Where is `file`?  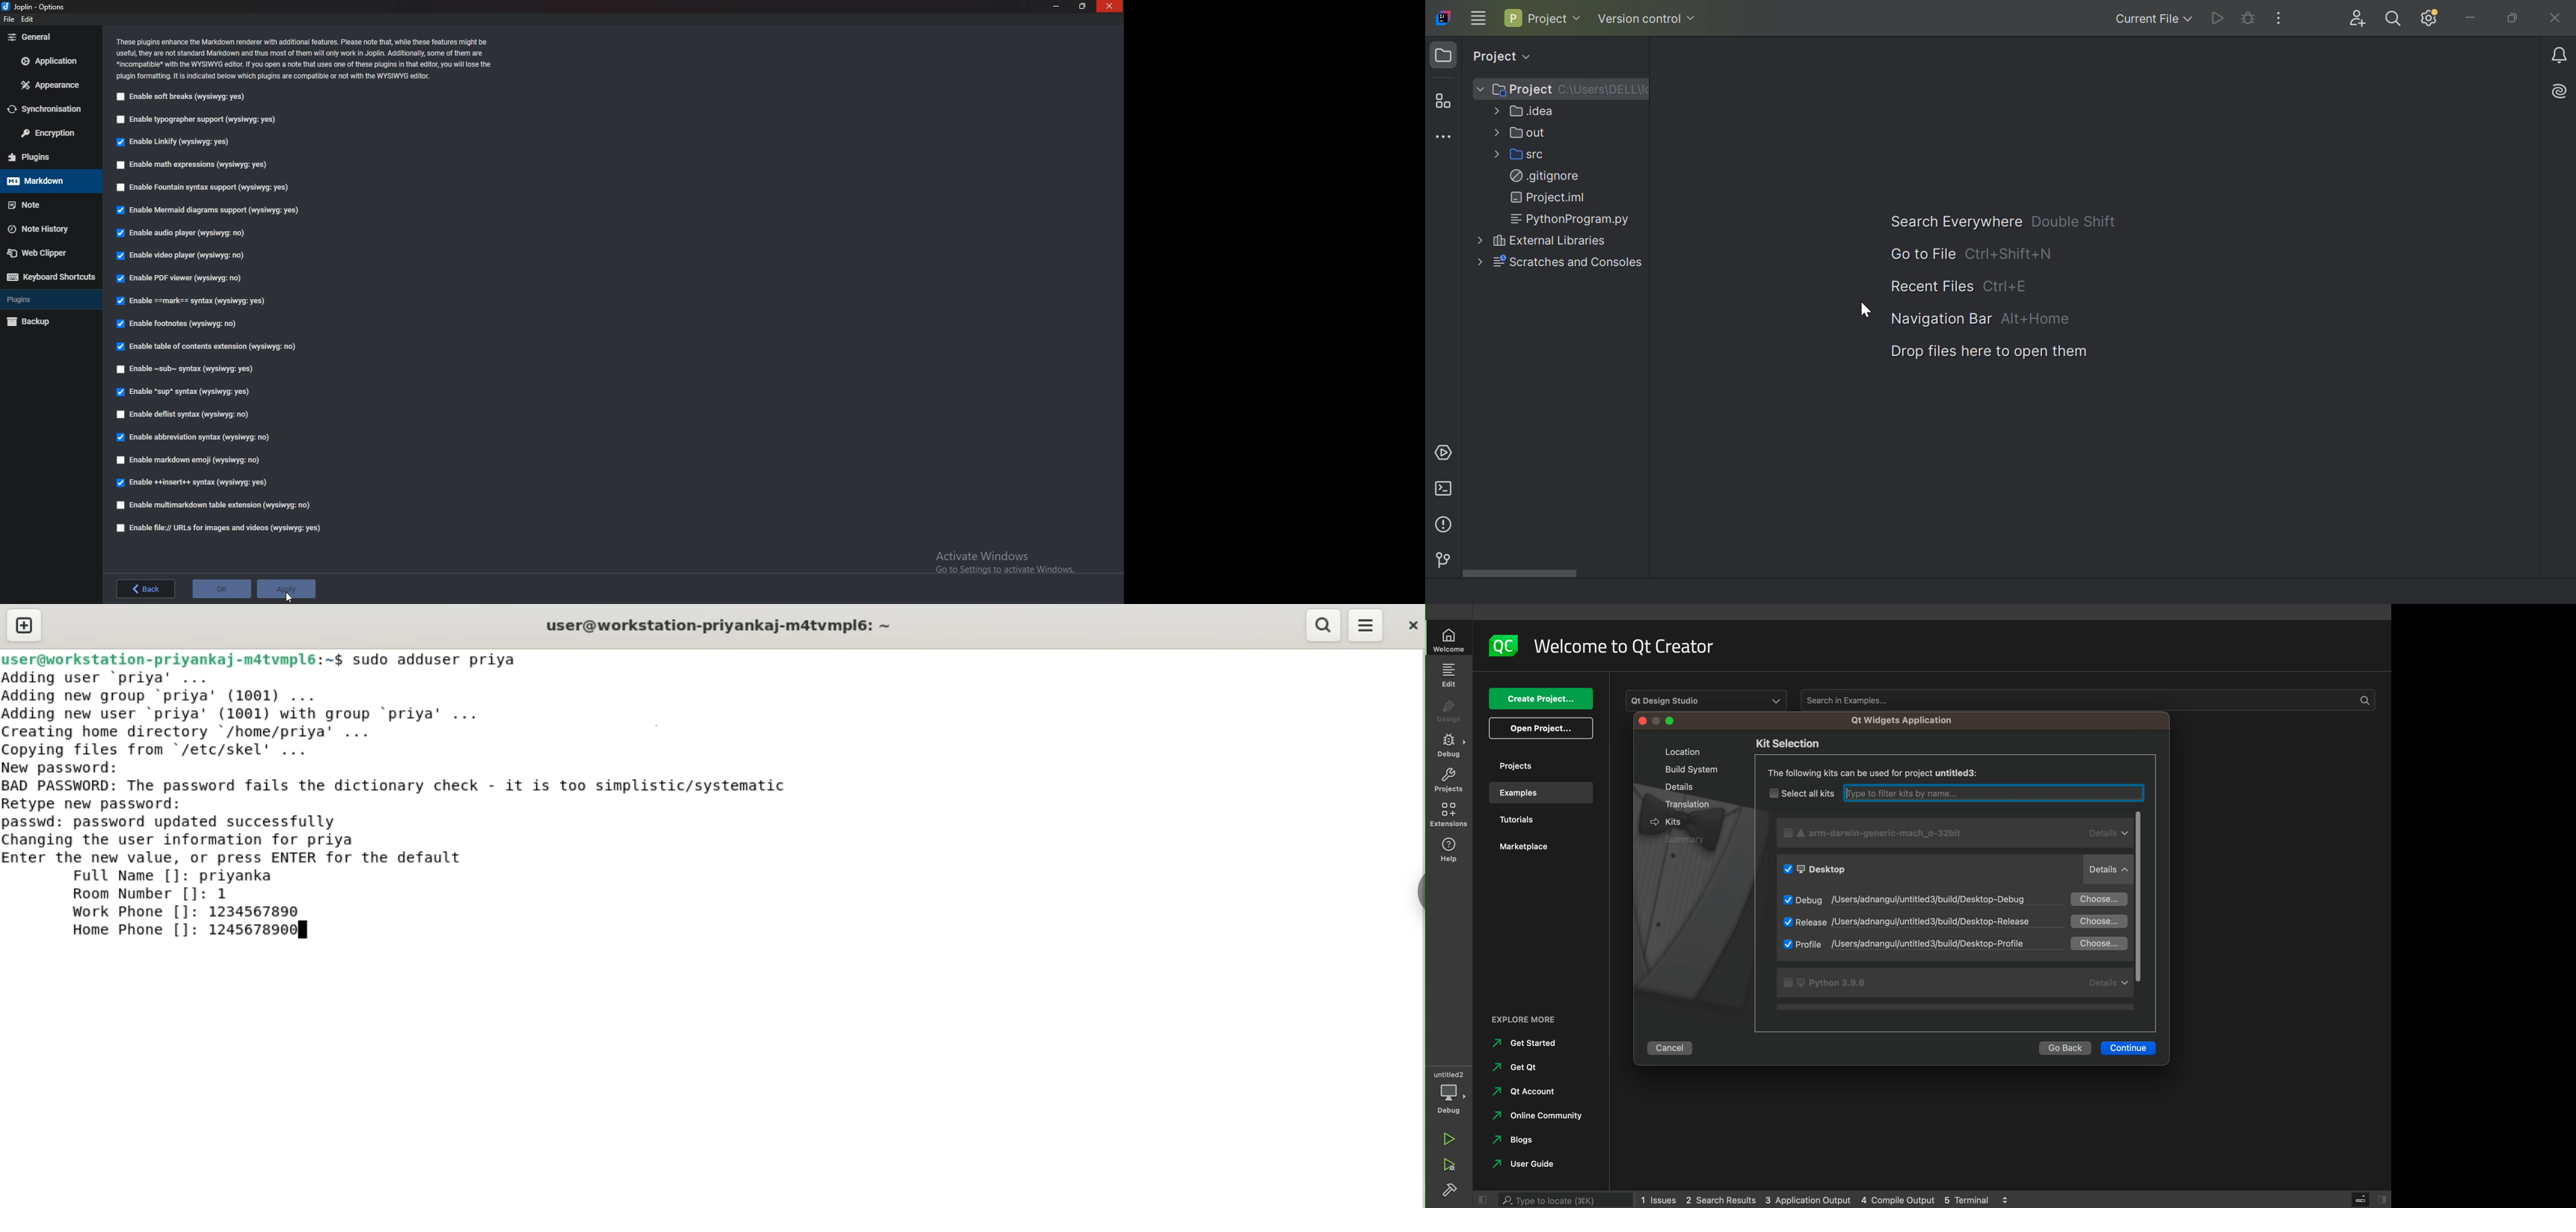
file is located at coordinates (8, 22).